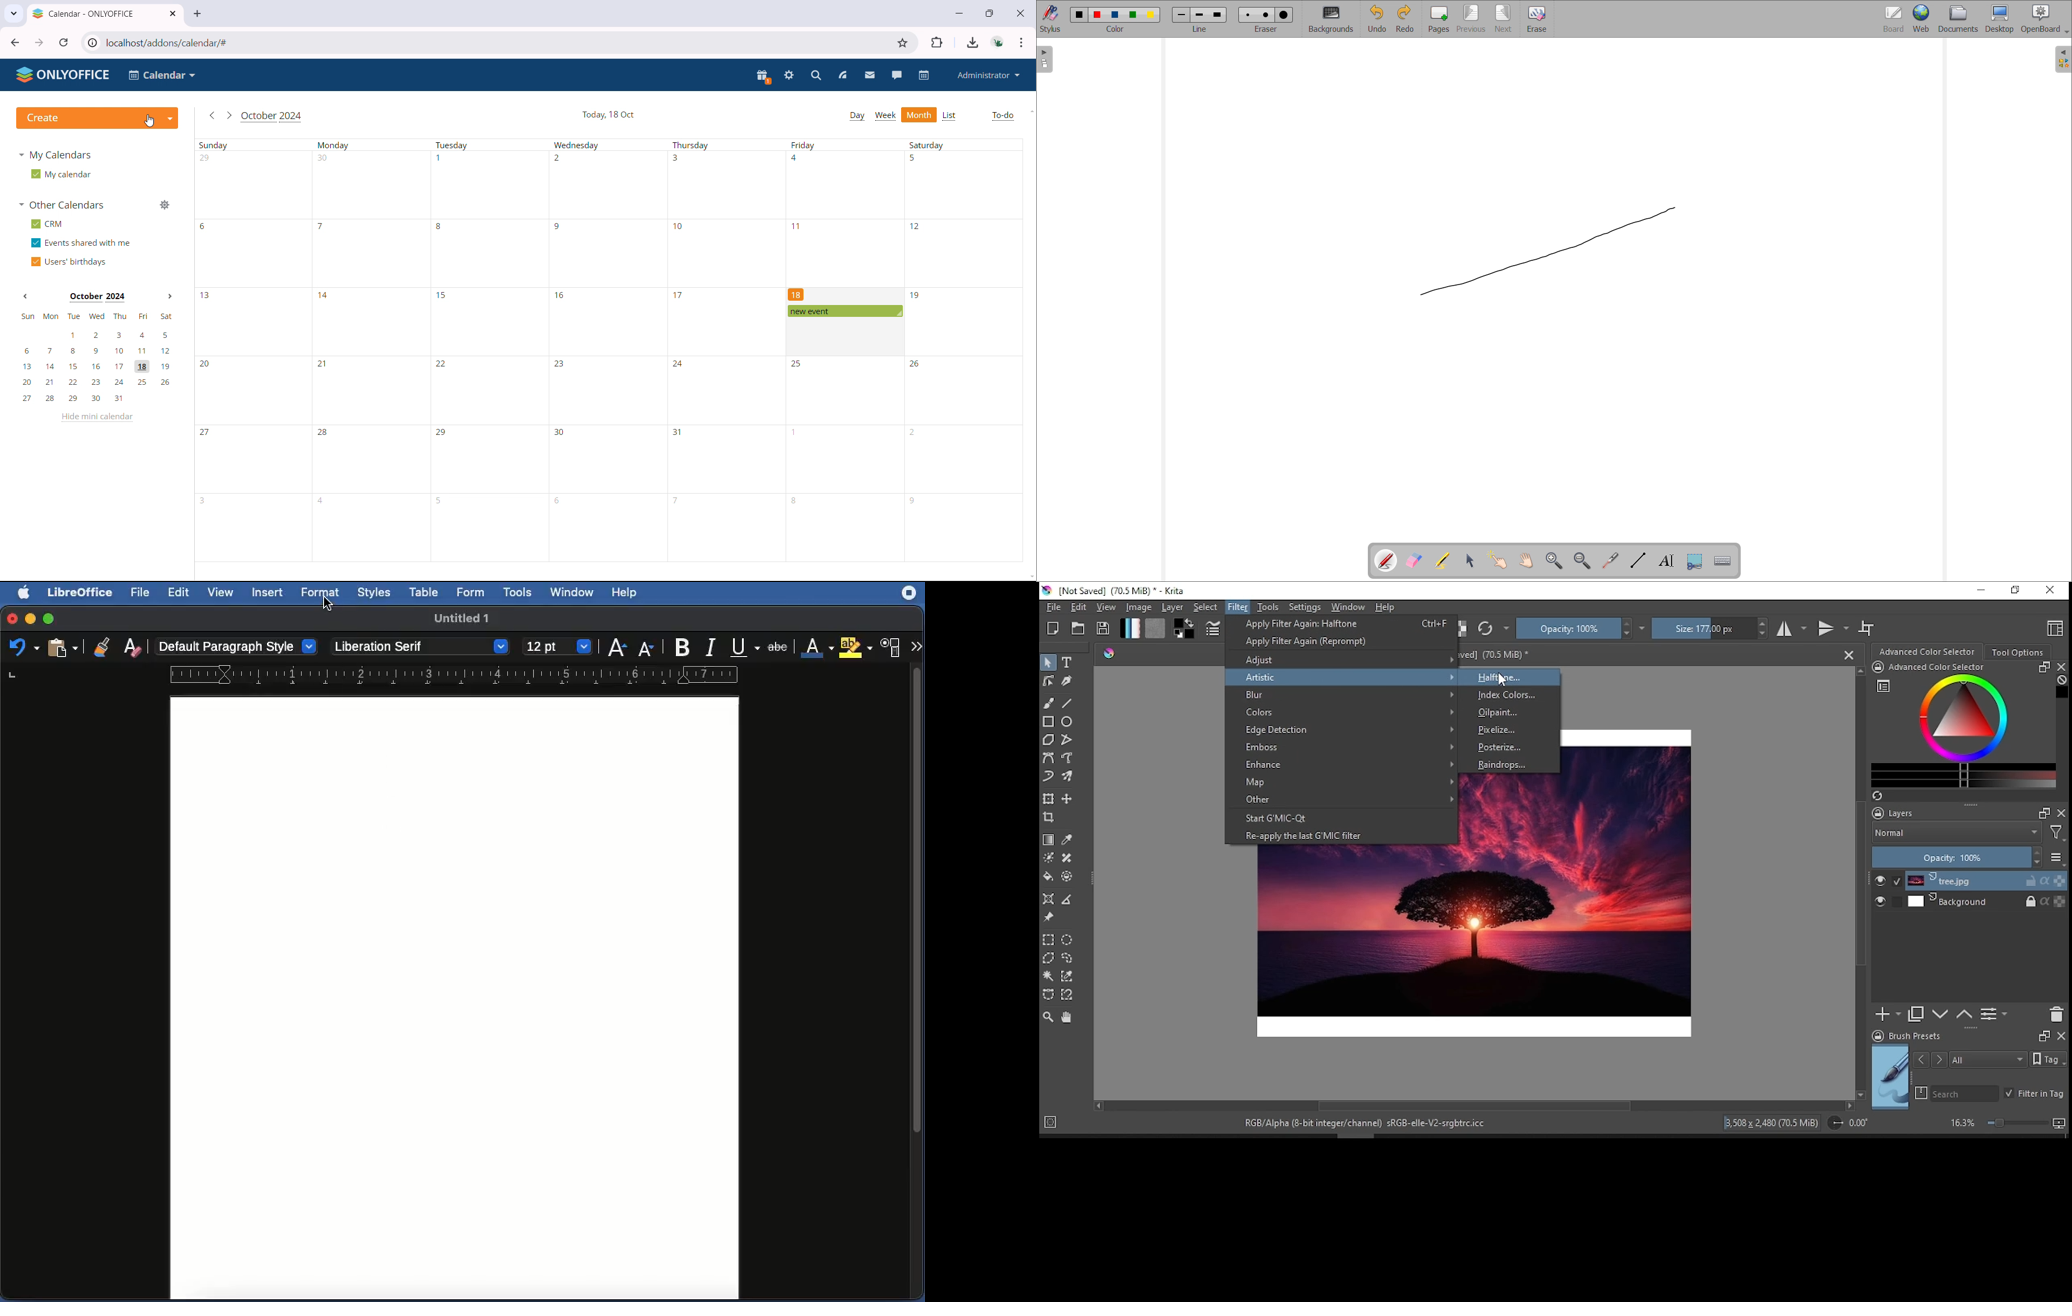  Describe the element at coordinates (419, 645) in the screenshot. I see `Font style` at that location.